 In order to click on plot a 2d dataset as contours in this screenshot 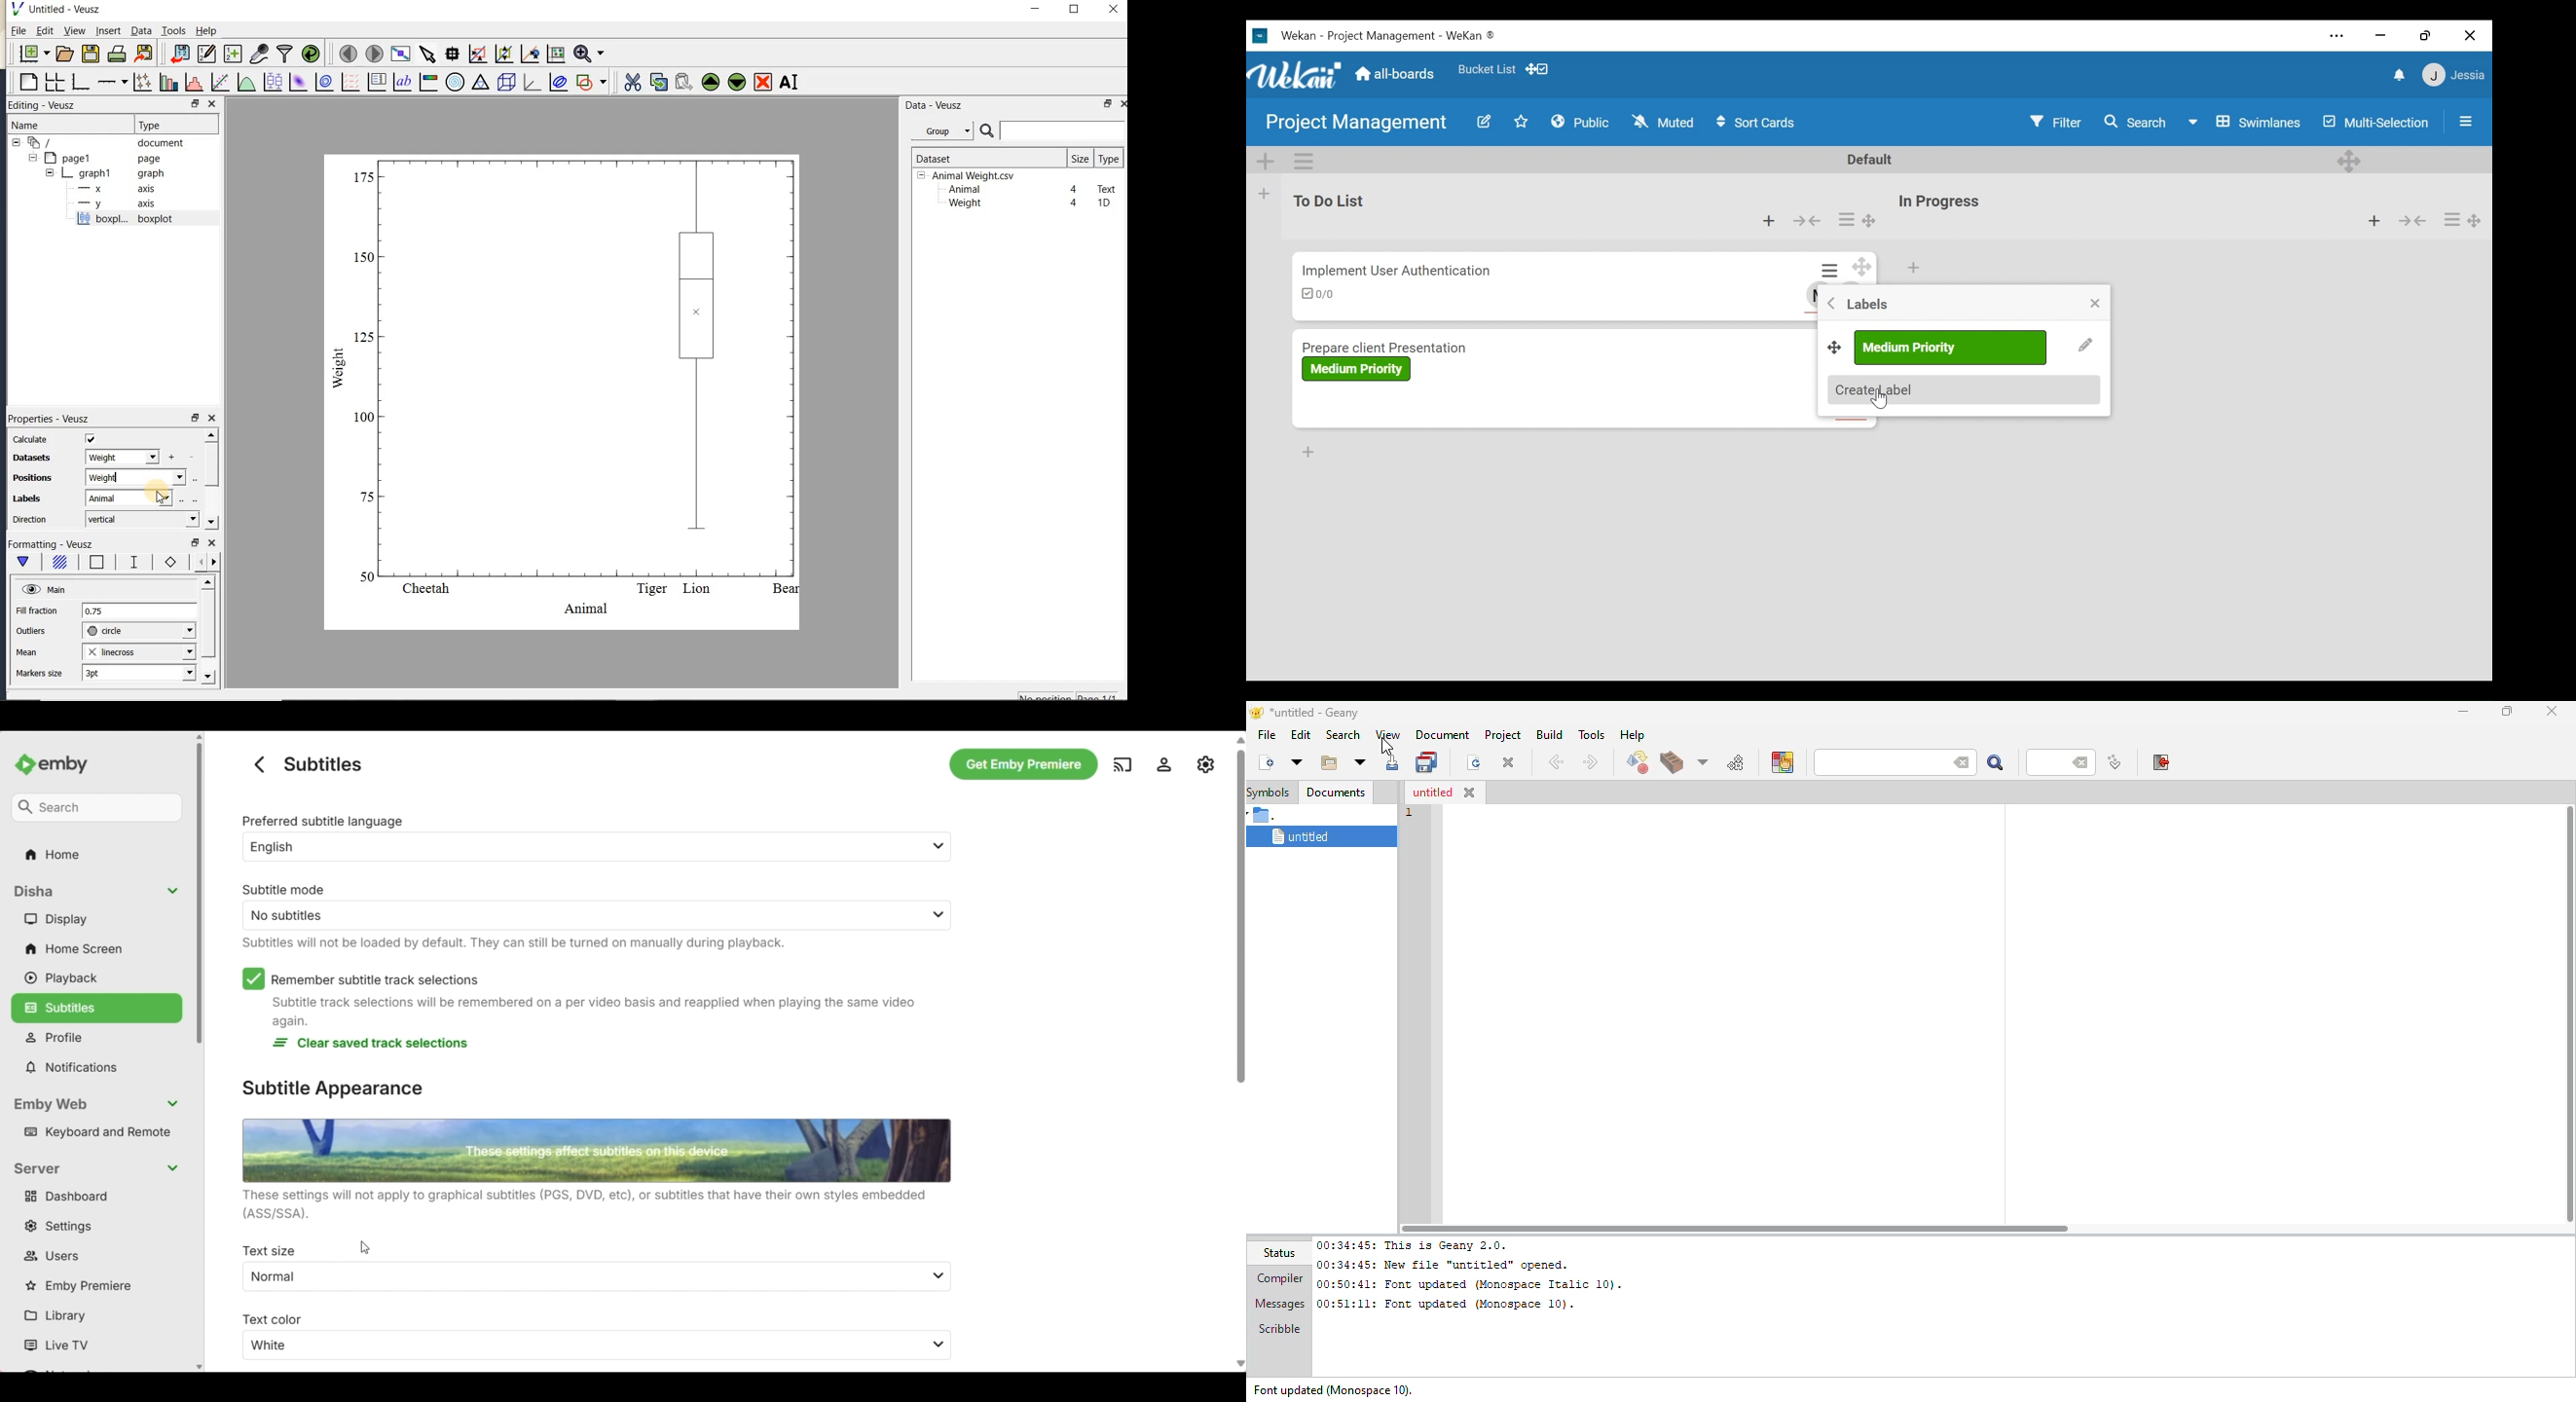, I will do `click(323, 81)`.